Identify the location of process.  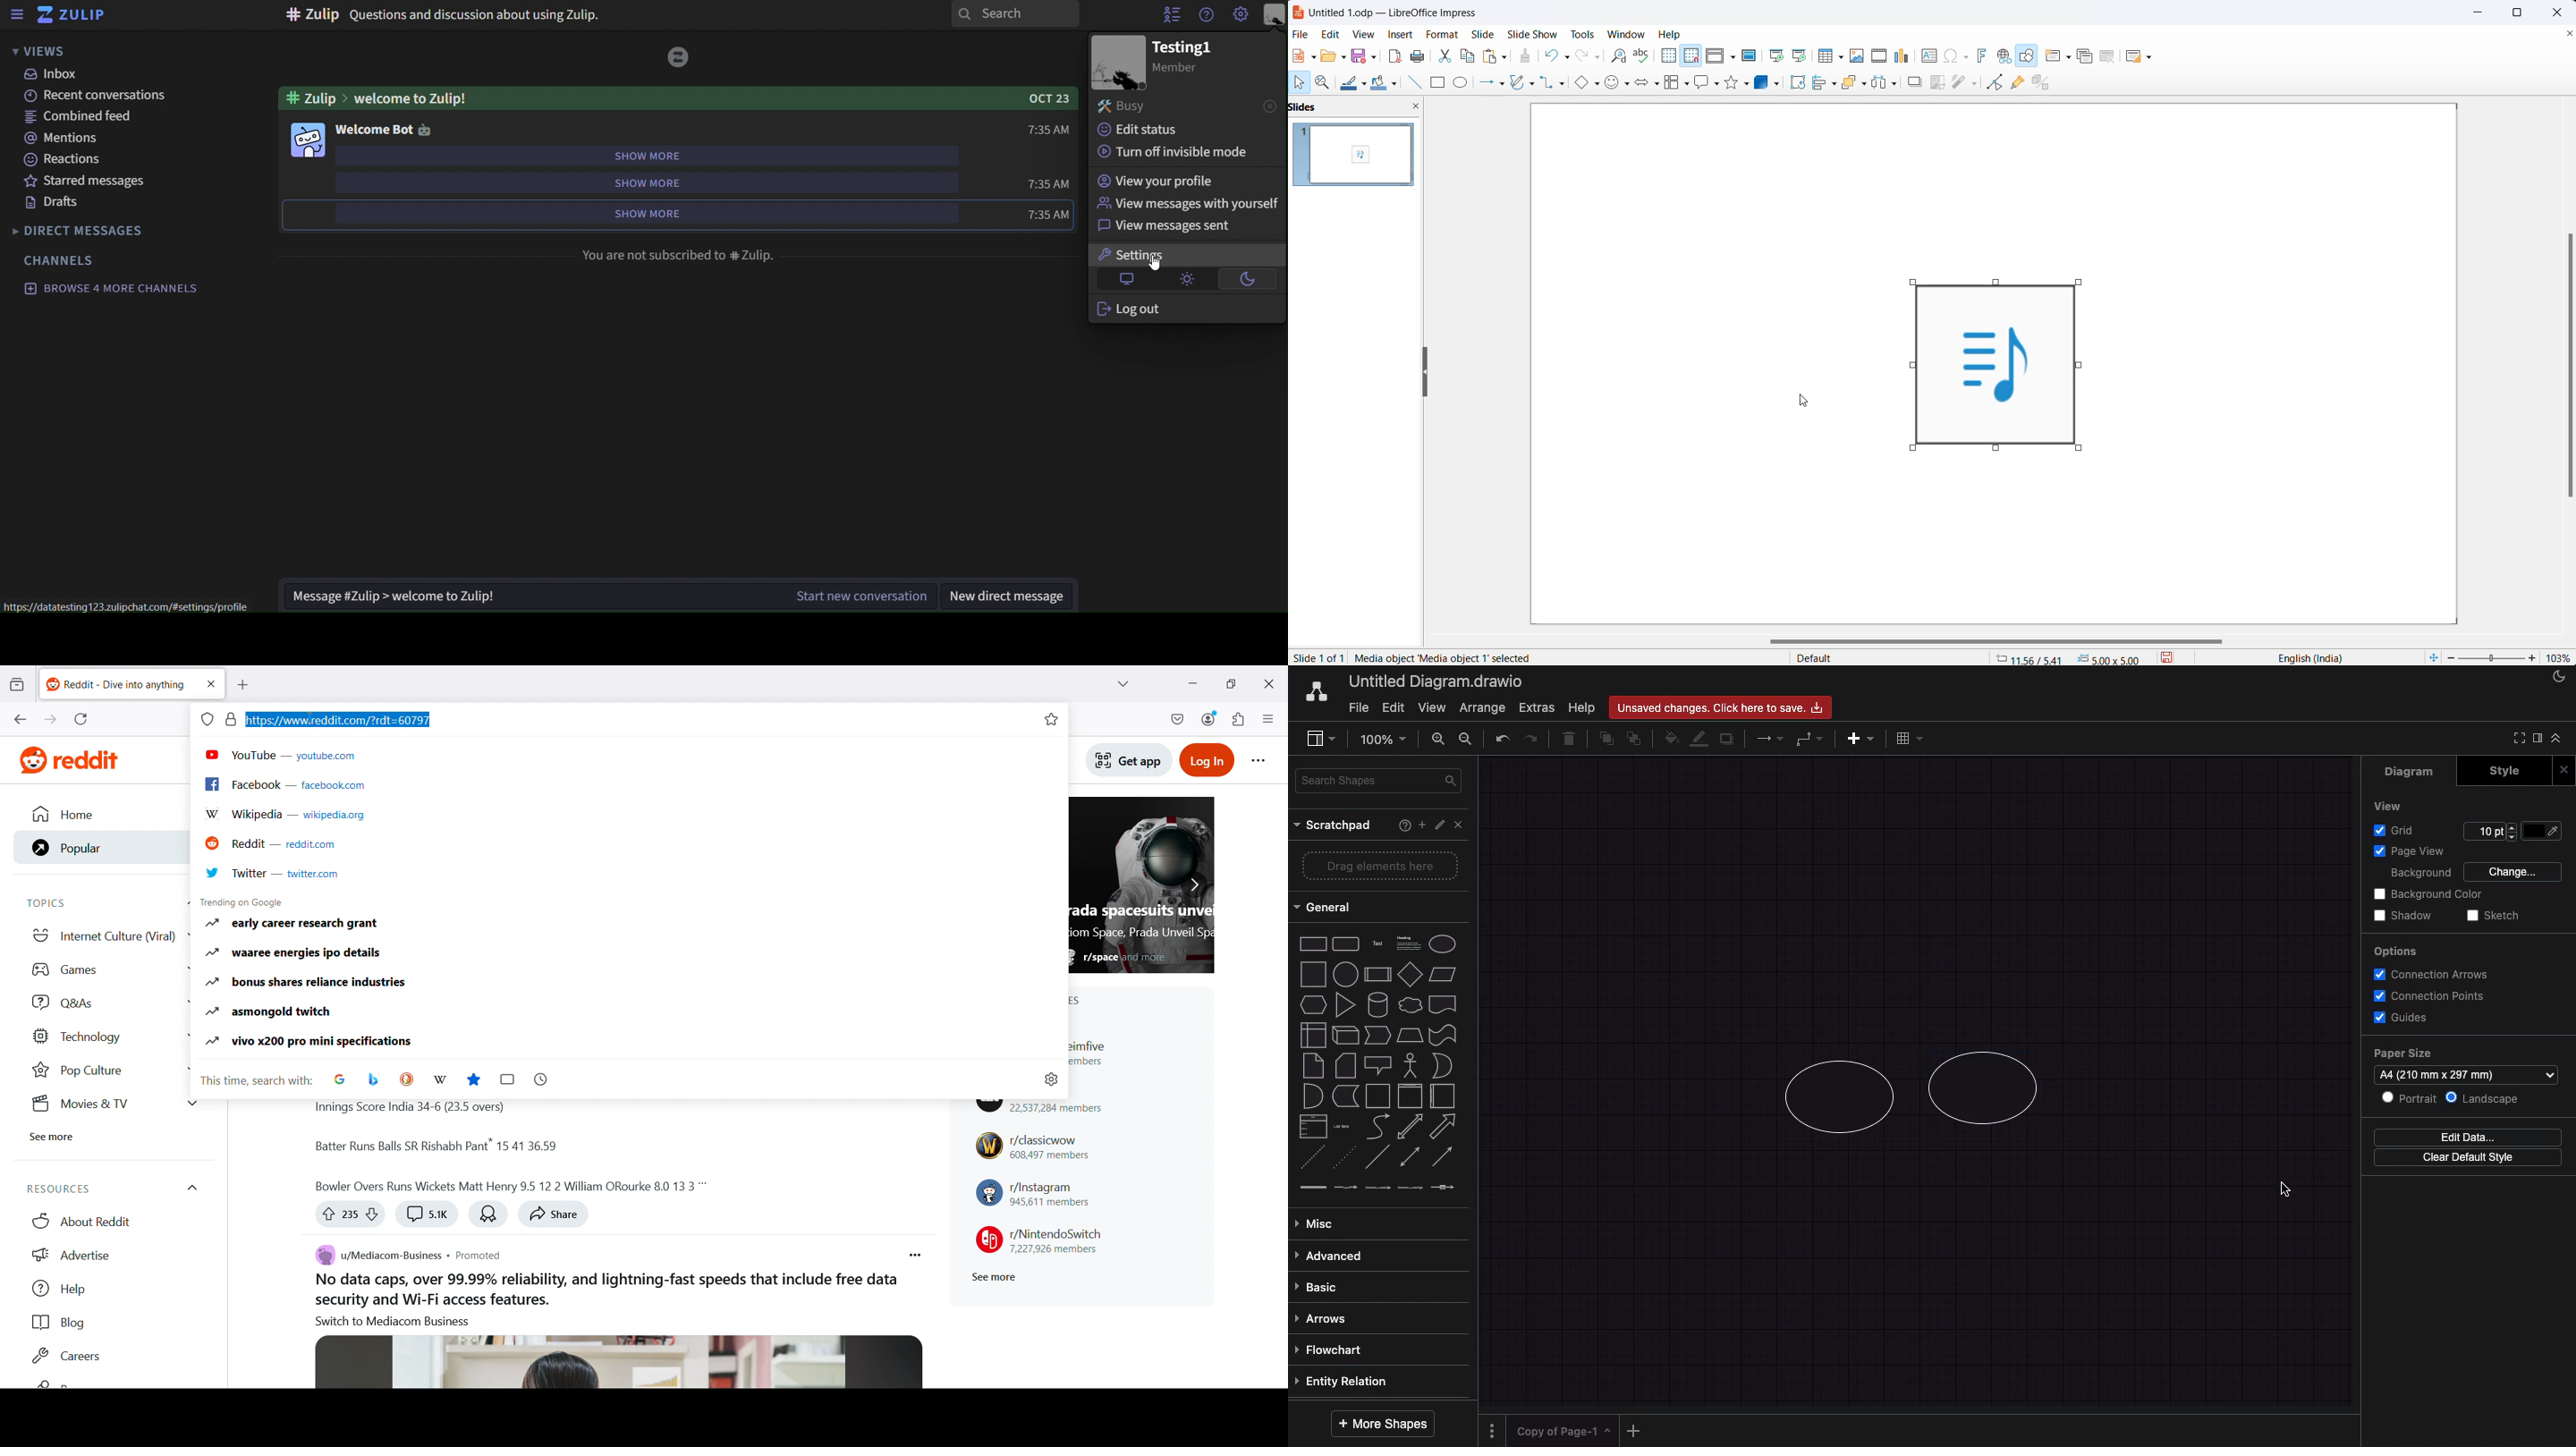
(1377, 975).